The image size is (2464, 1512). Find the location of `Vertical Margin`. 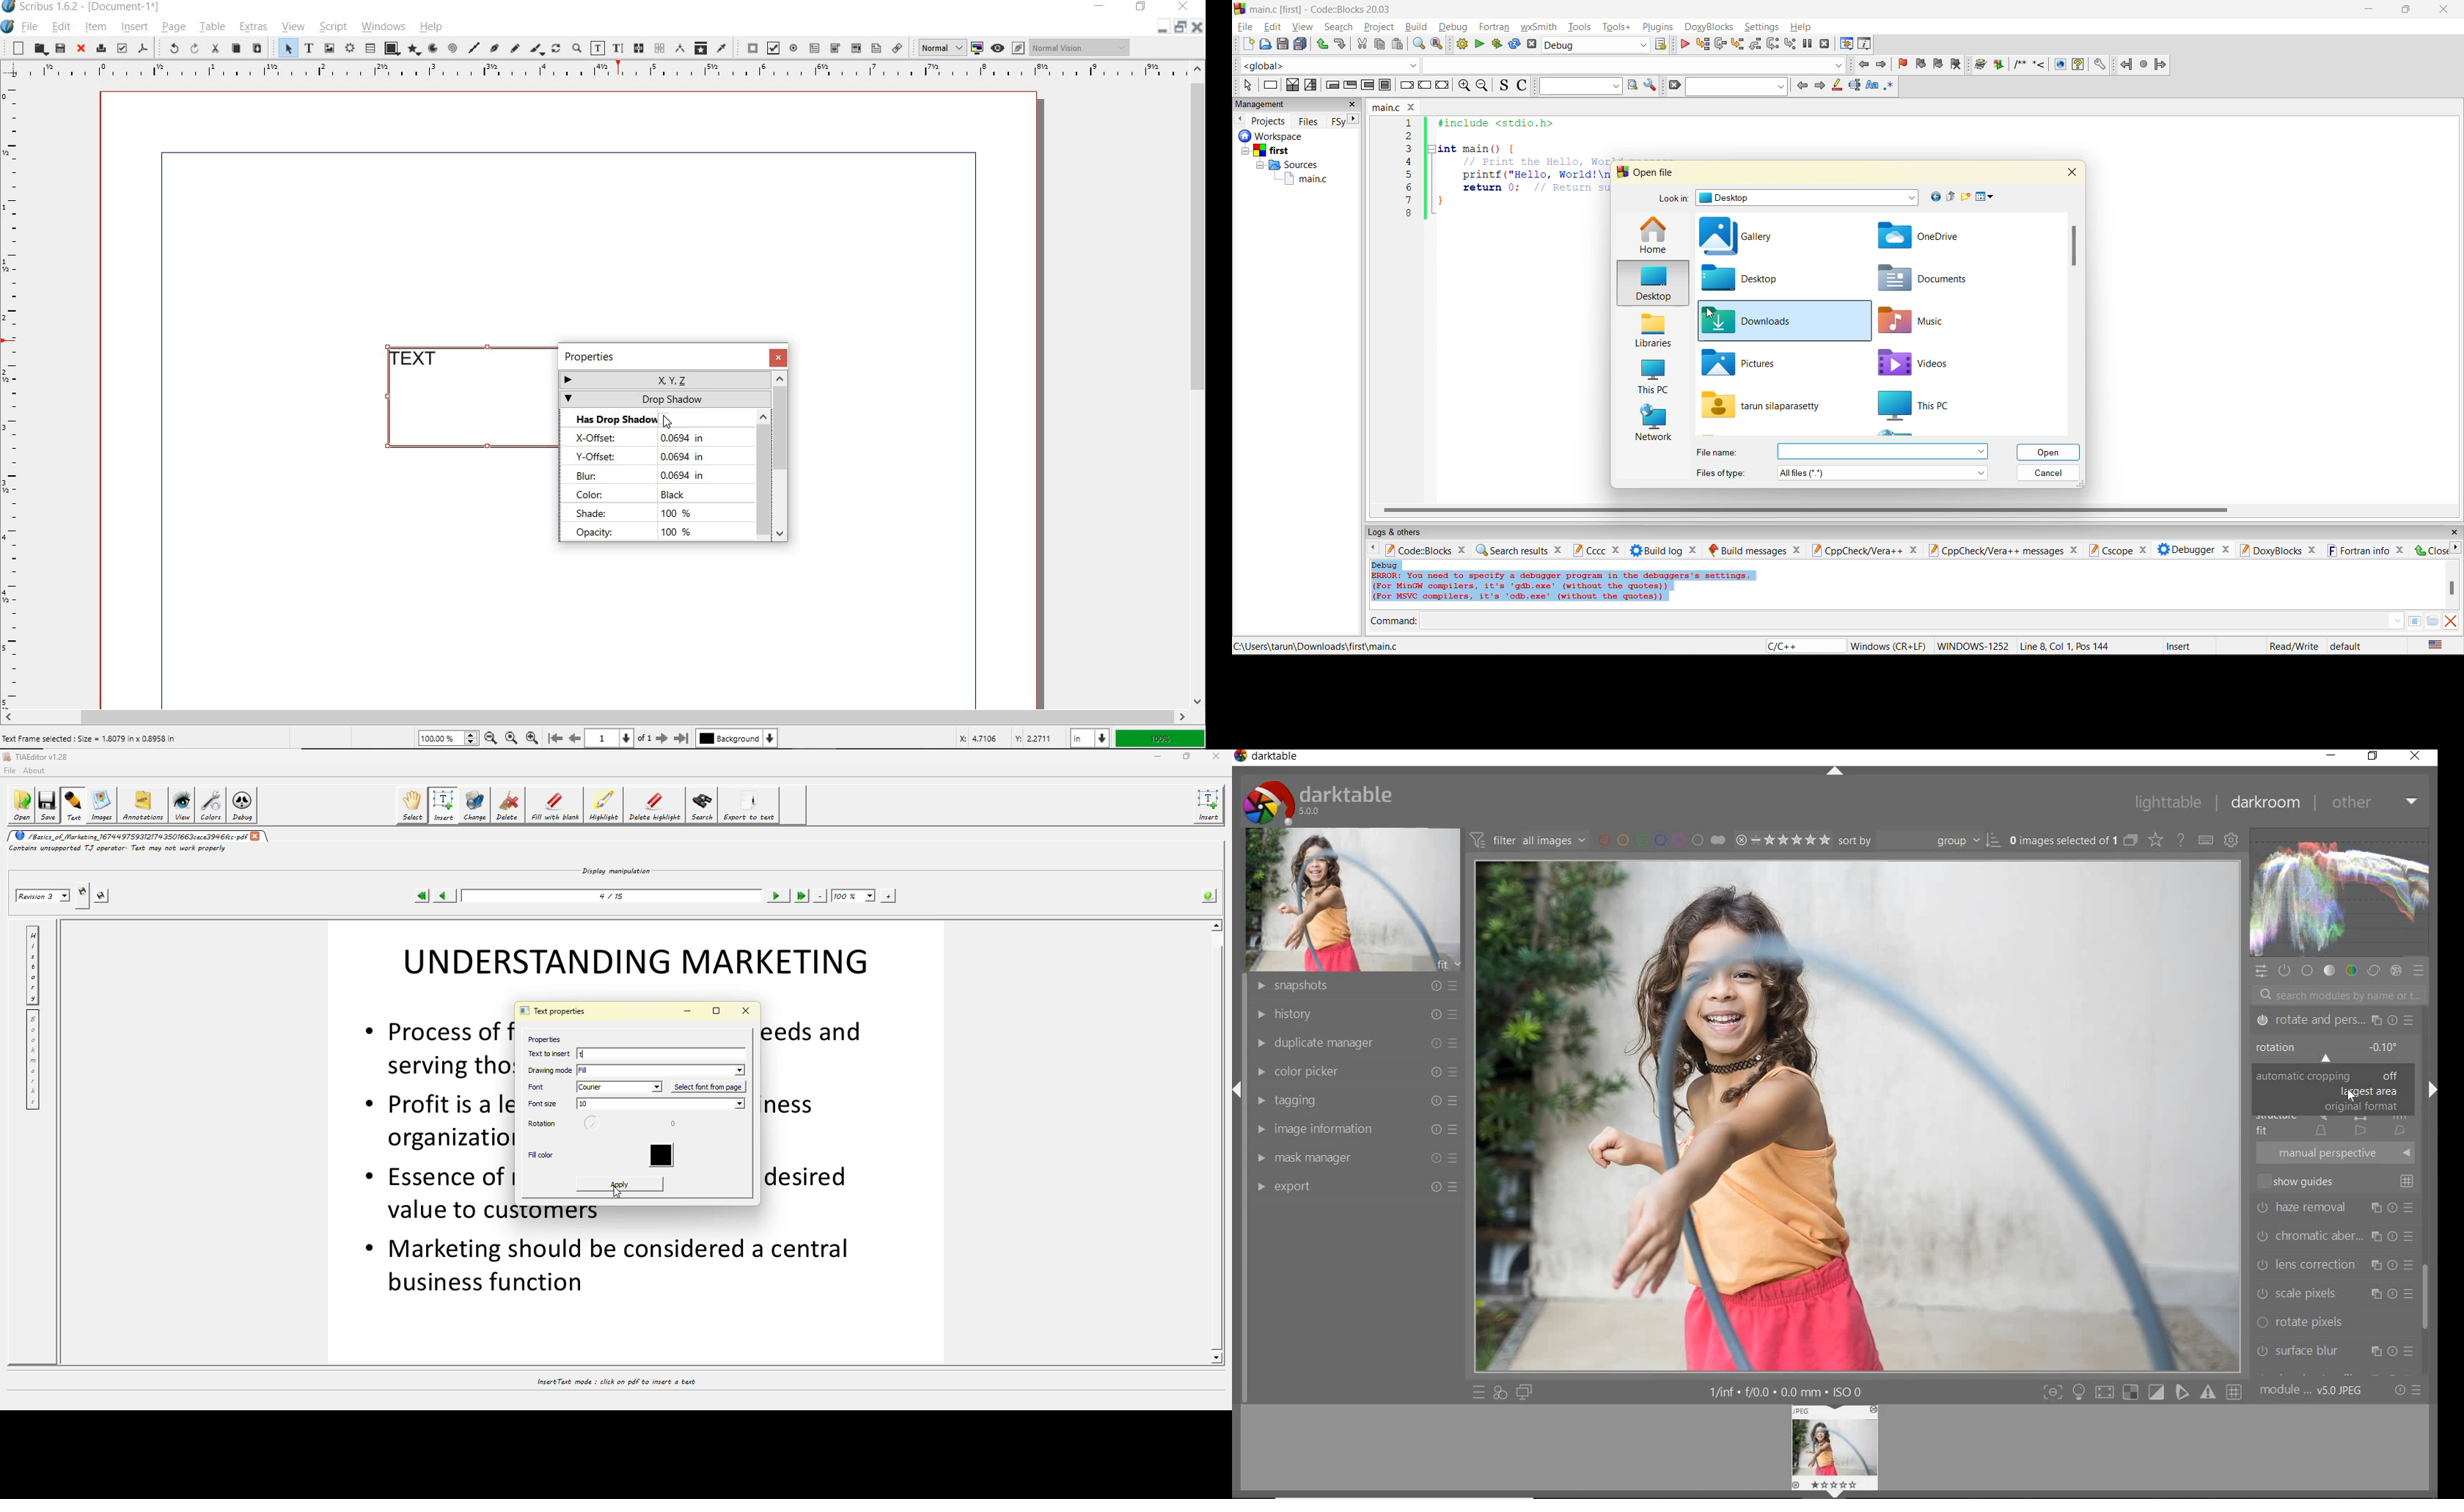

Vertical Margin is located at coordinates (17, 395).